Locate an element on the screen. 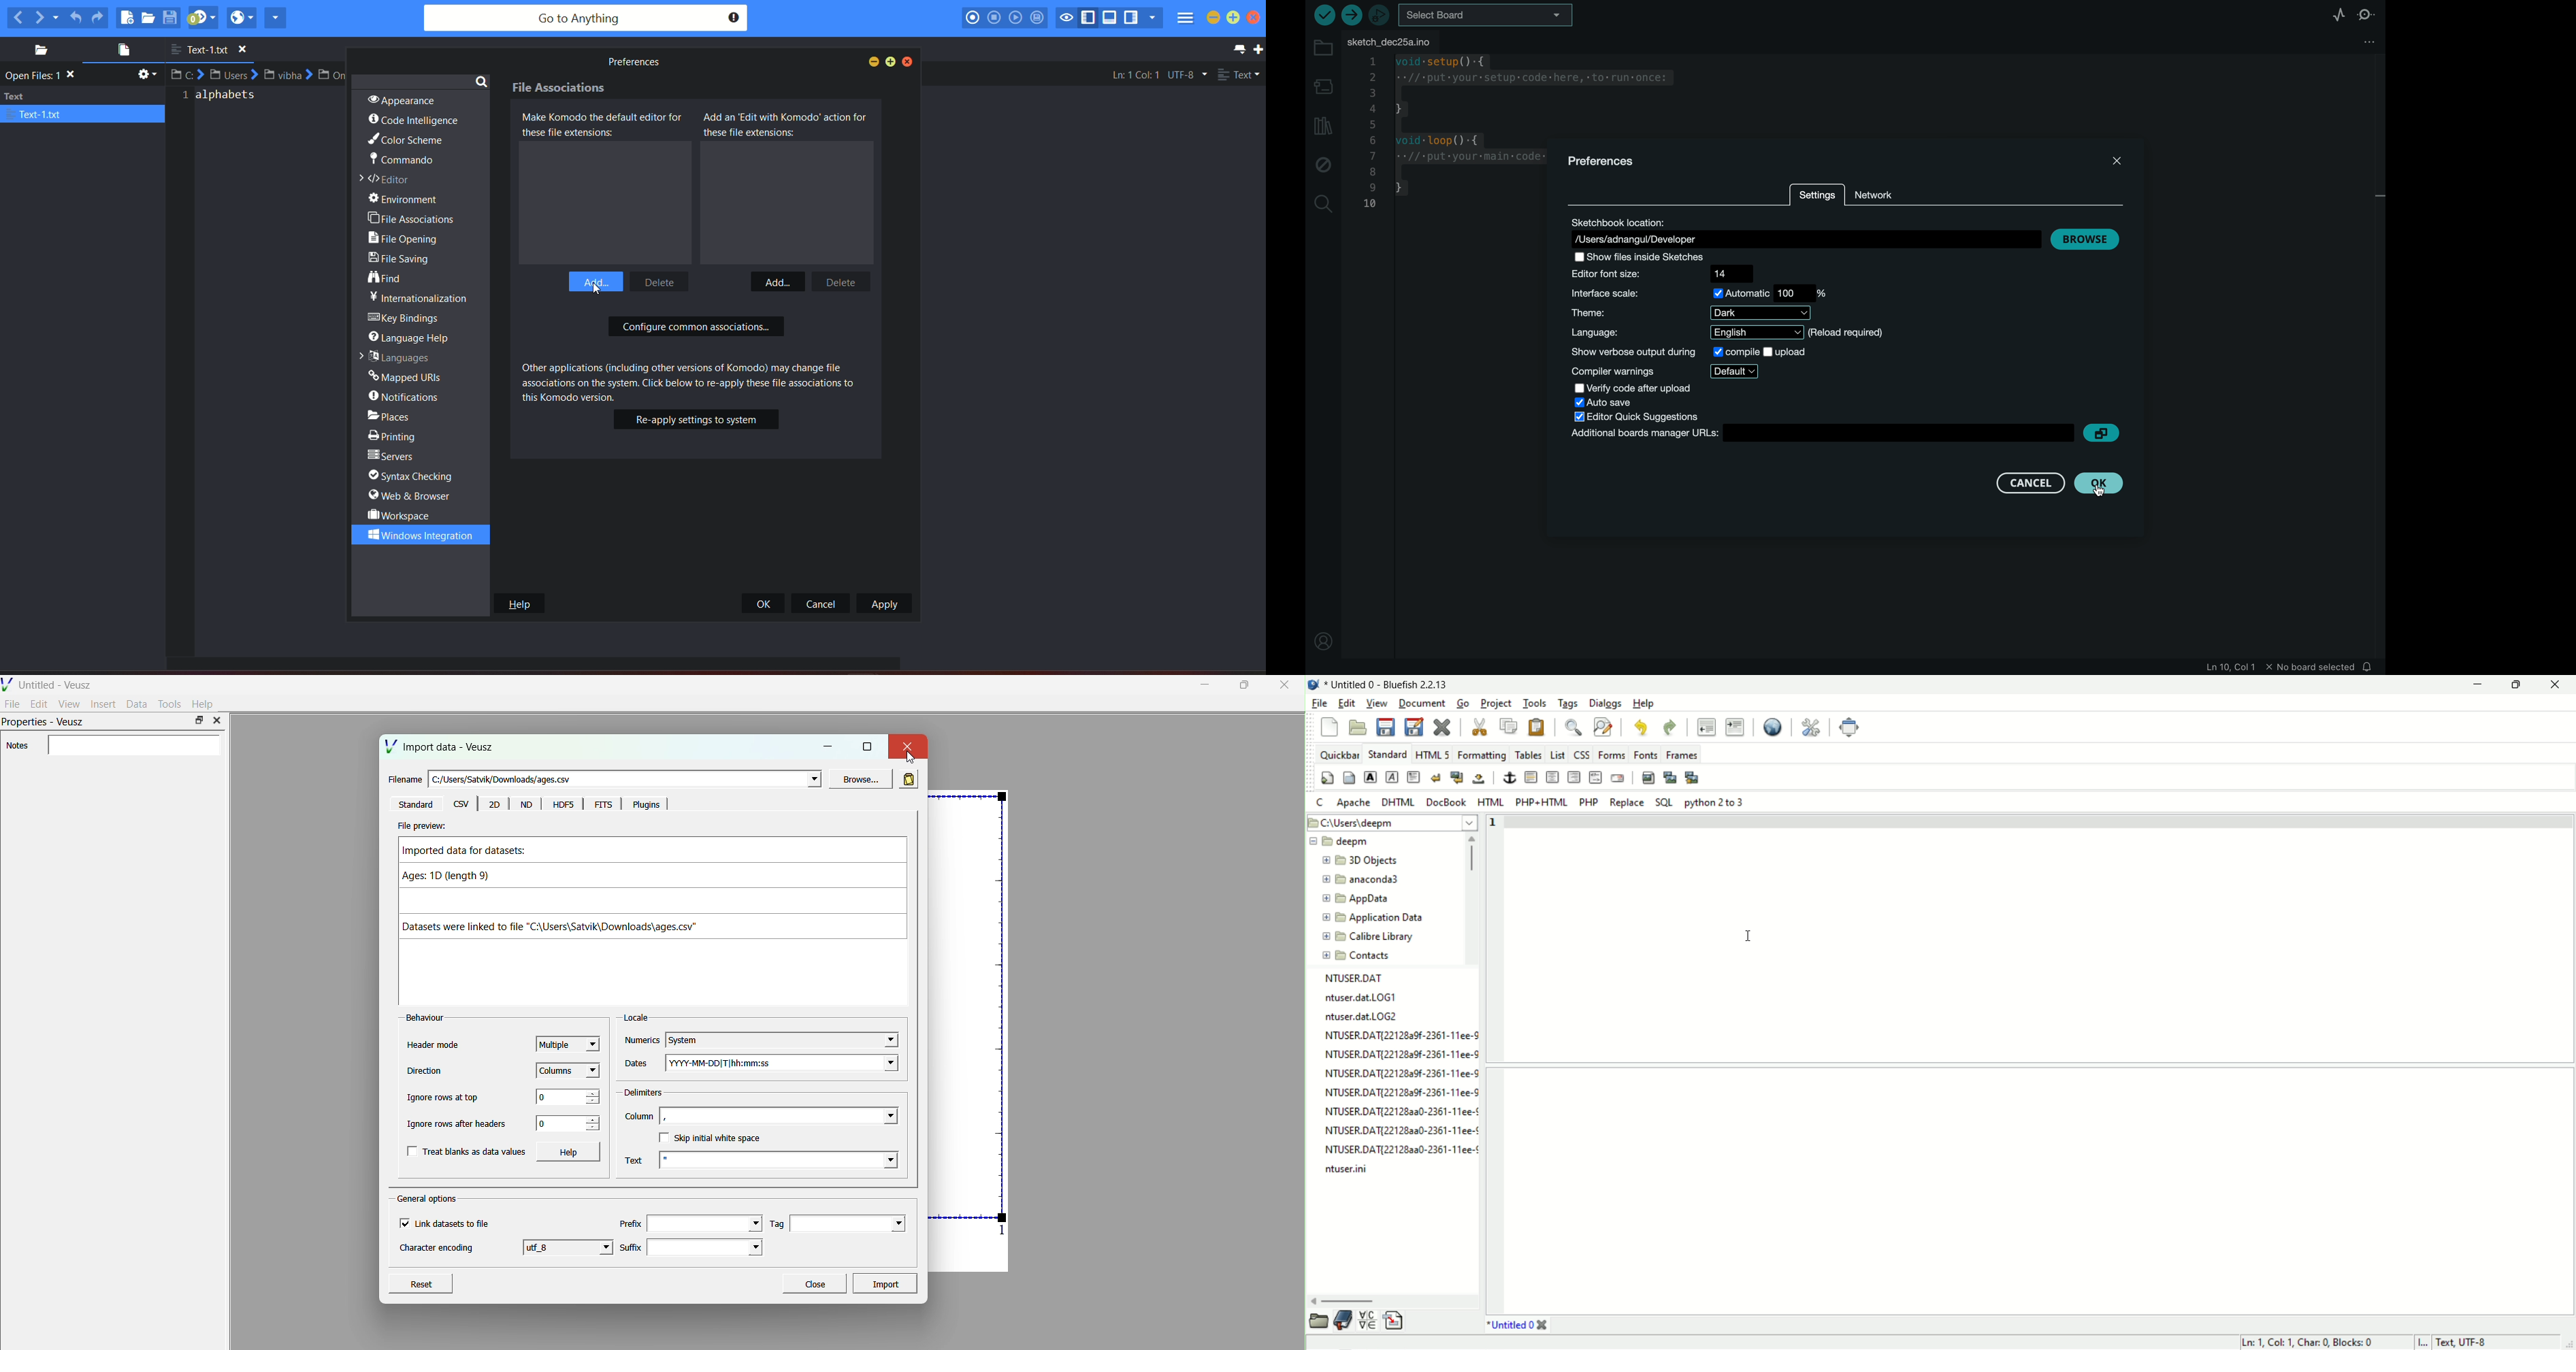  folder name is located at coordinates (1349, 841).